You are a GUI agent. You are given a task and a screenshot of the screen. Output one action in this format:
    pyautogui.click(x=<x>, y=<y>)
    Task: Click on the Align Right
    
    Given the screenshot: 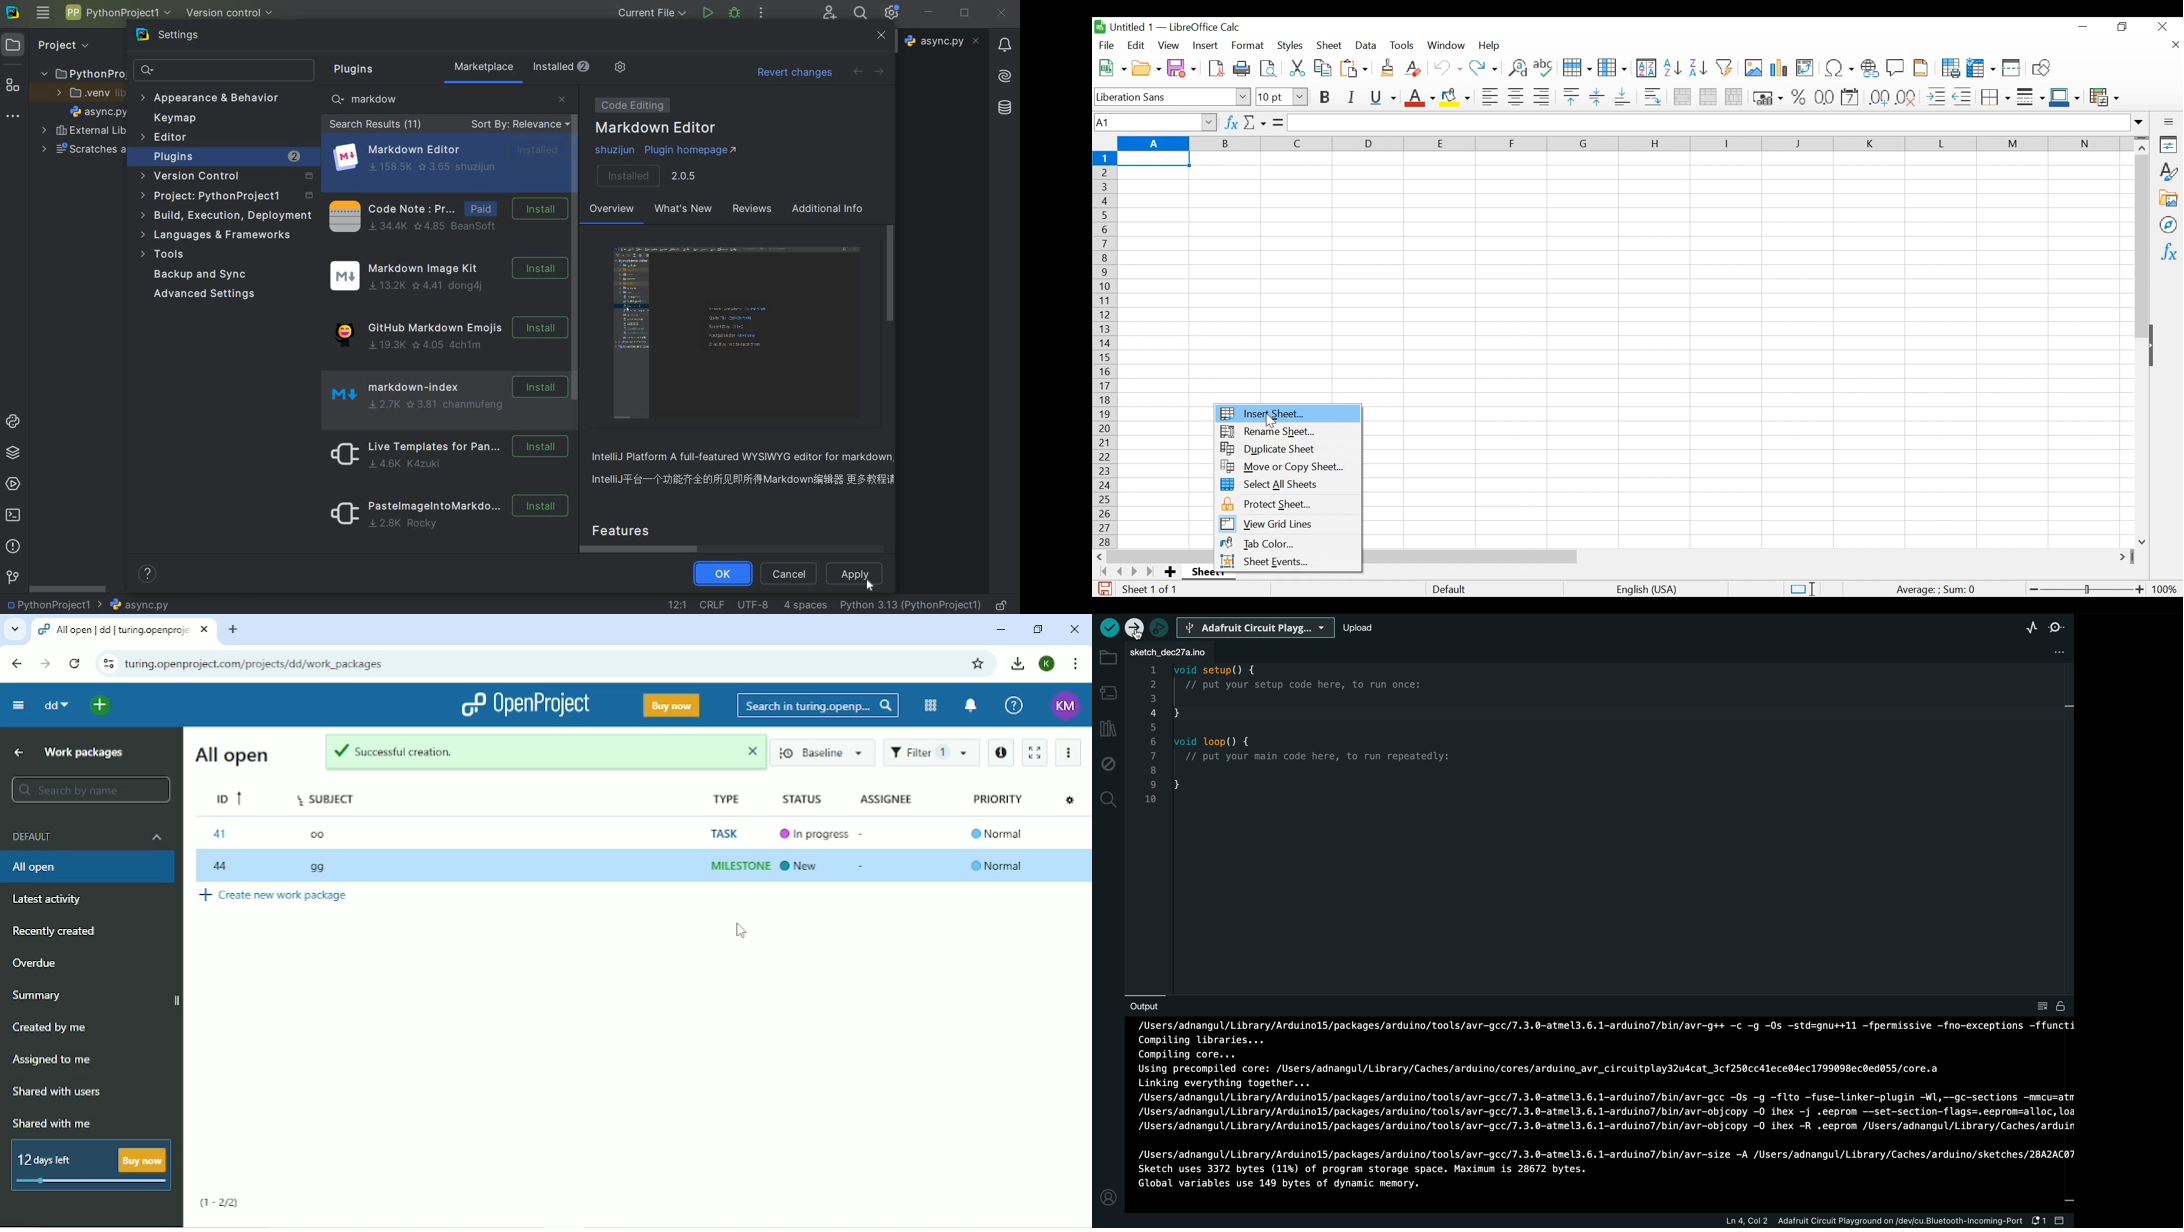 What is the action you would take?
    pyautogui.click(x=1541, y=97)
    